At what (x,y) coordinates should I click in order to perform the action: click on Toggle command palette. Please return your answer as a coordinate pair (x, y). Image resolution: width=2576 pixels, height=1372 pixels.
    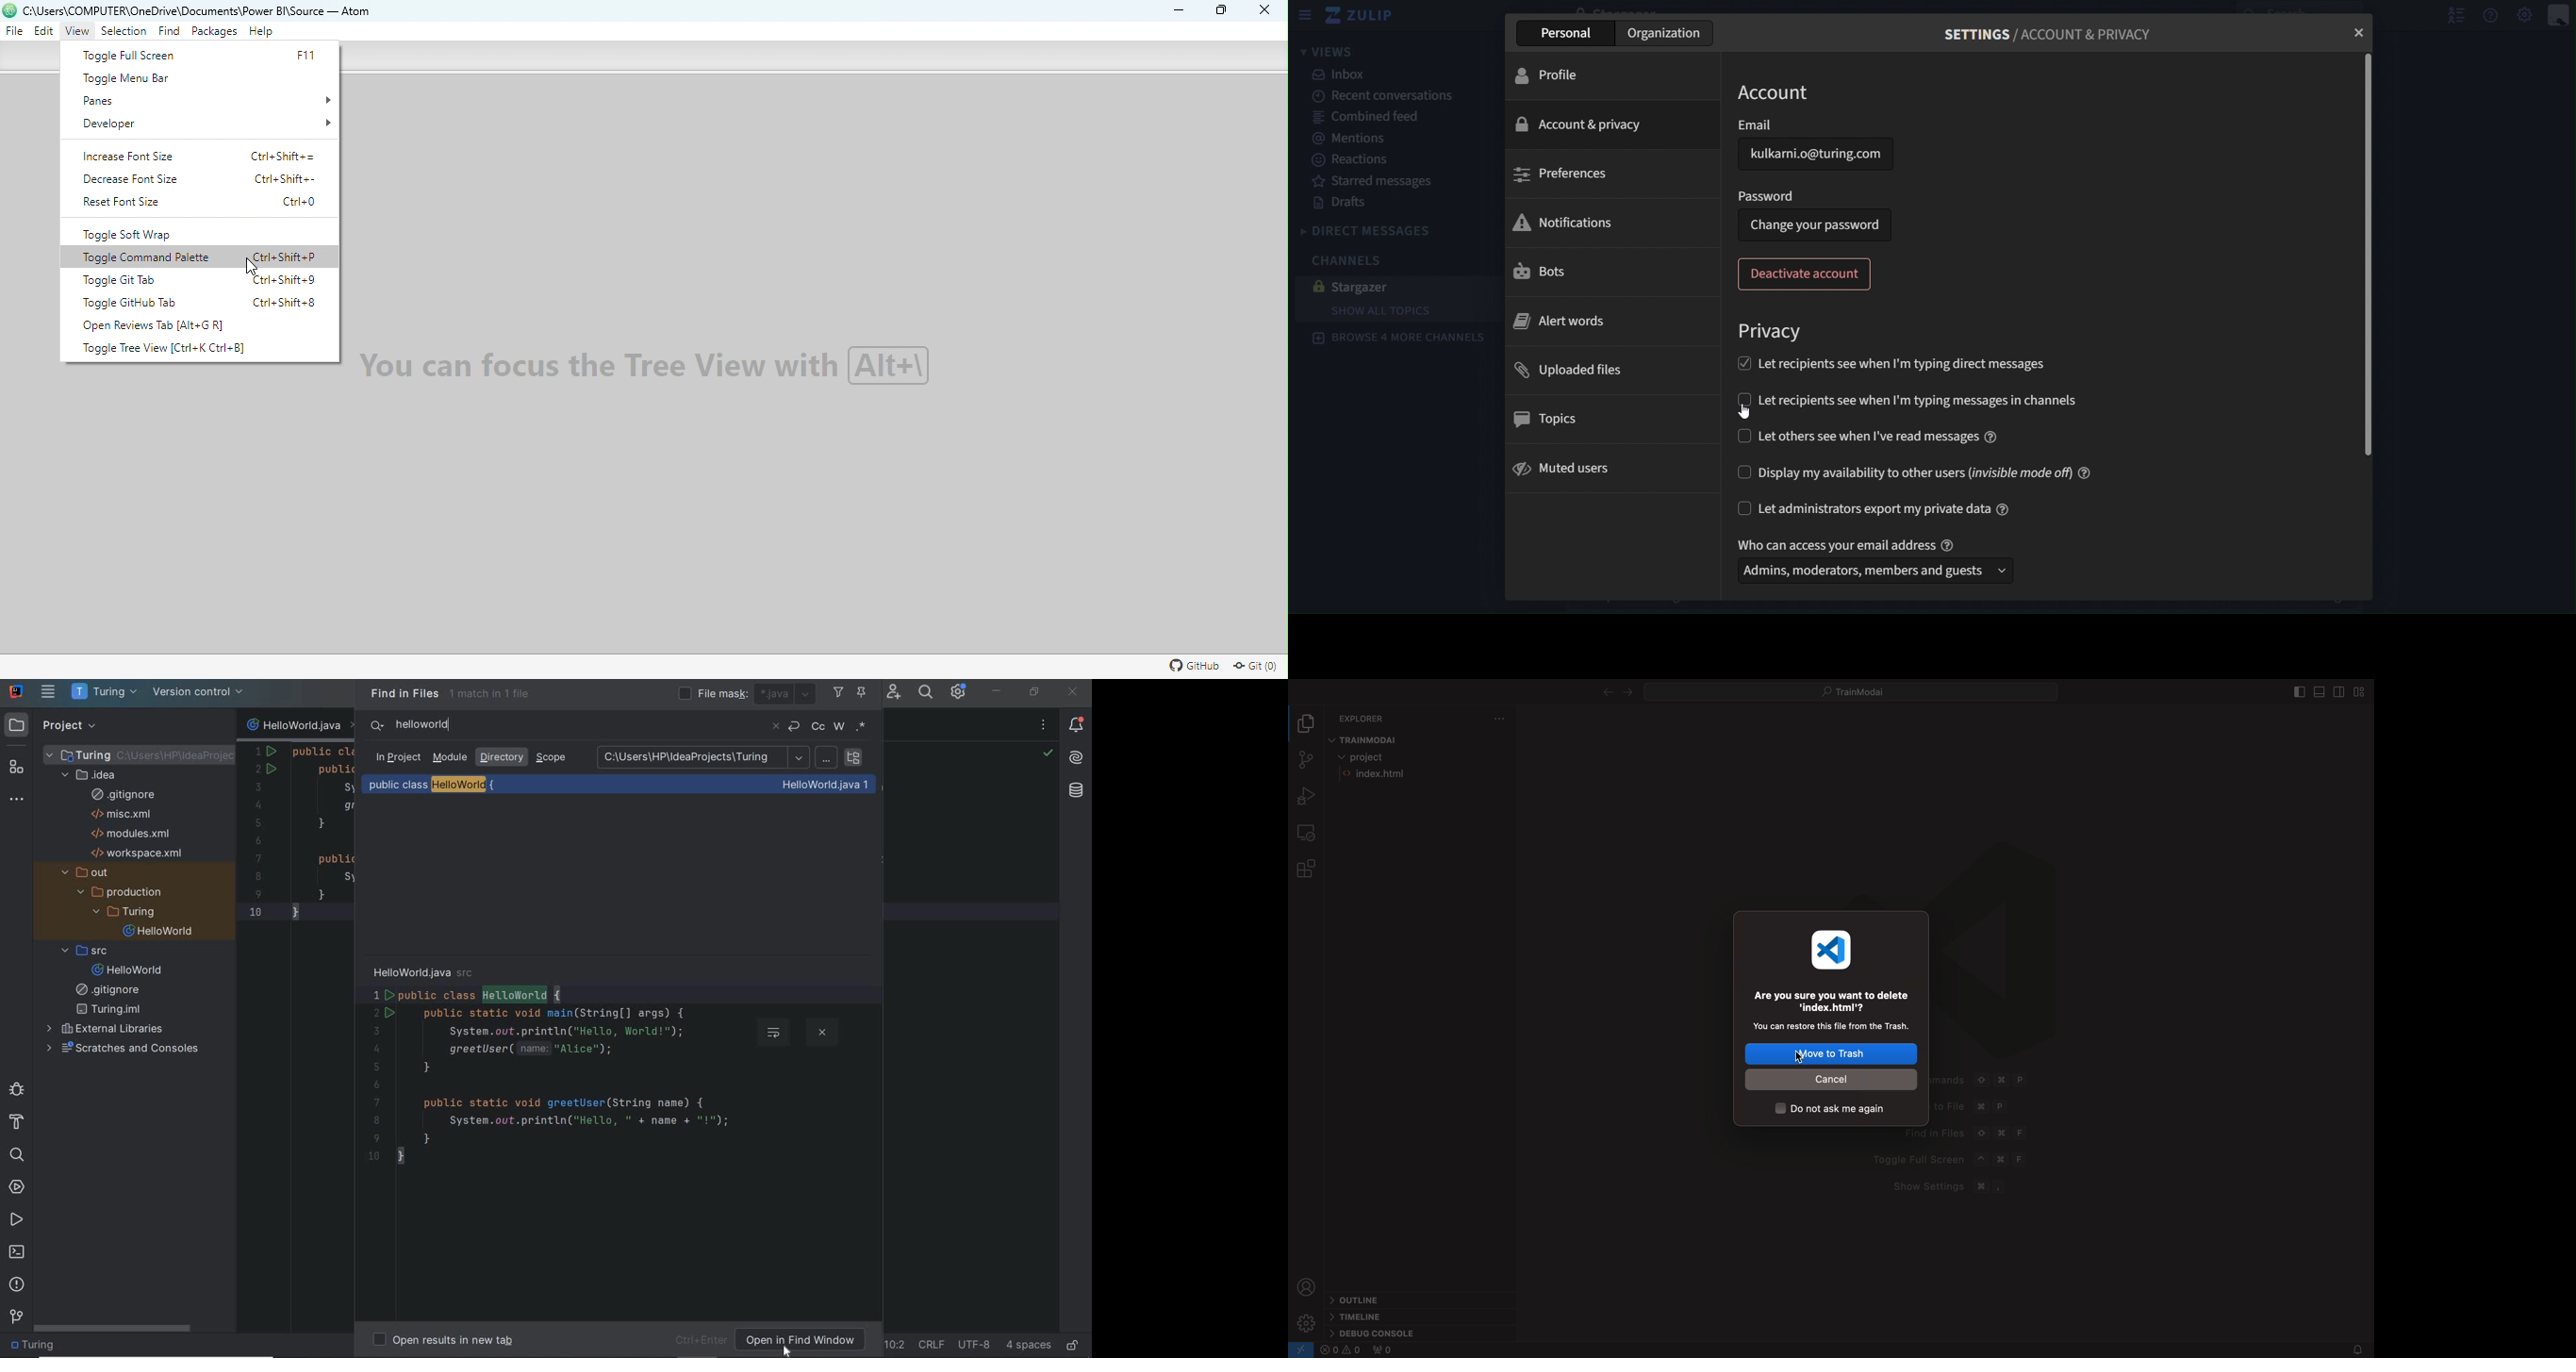
    Looking at the image, I should click on (206, 257).